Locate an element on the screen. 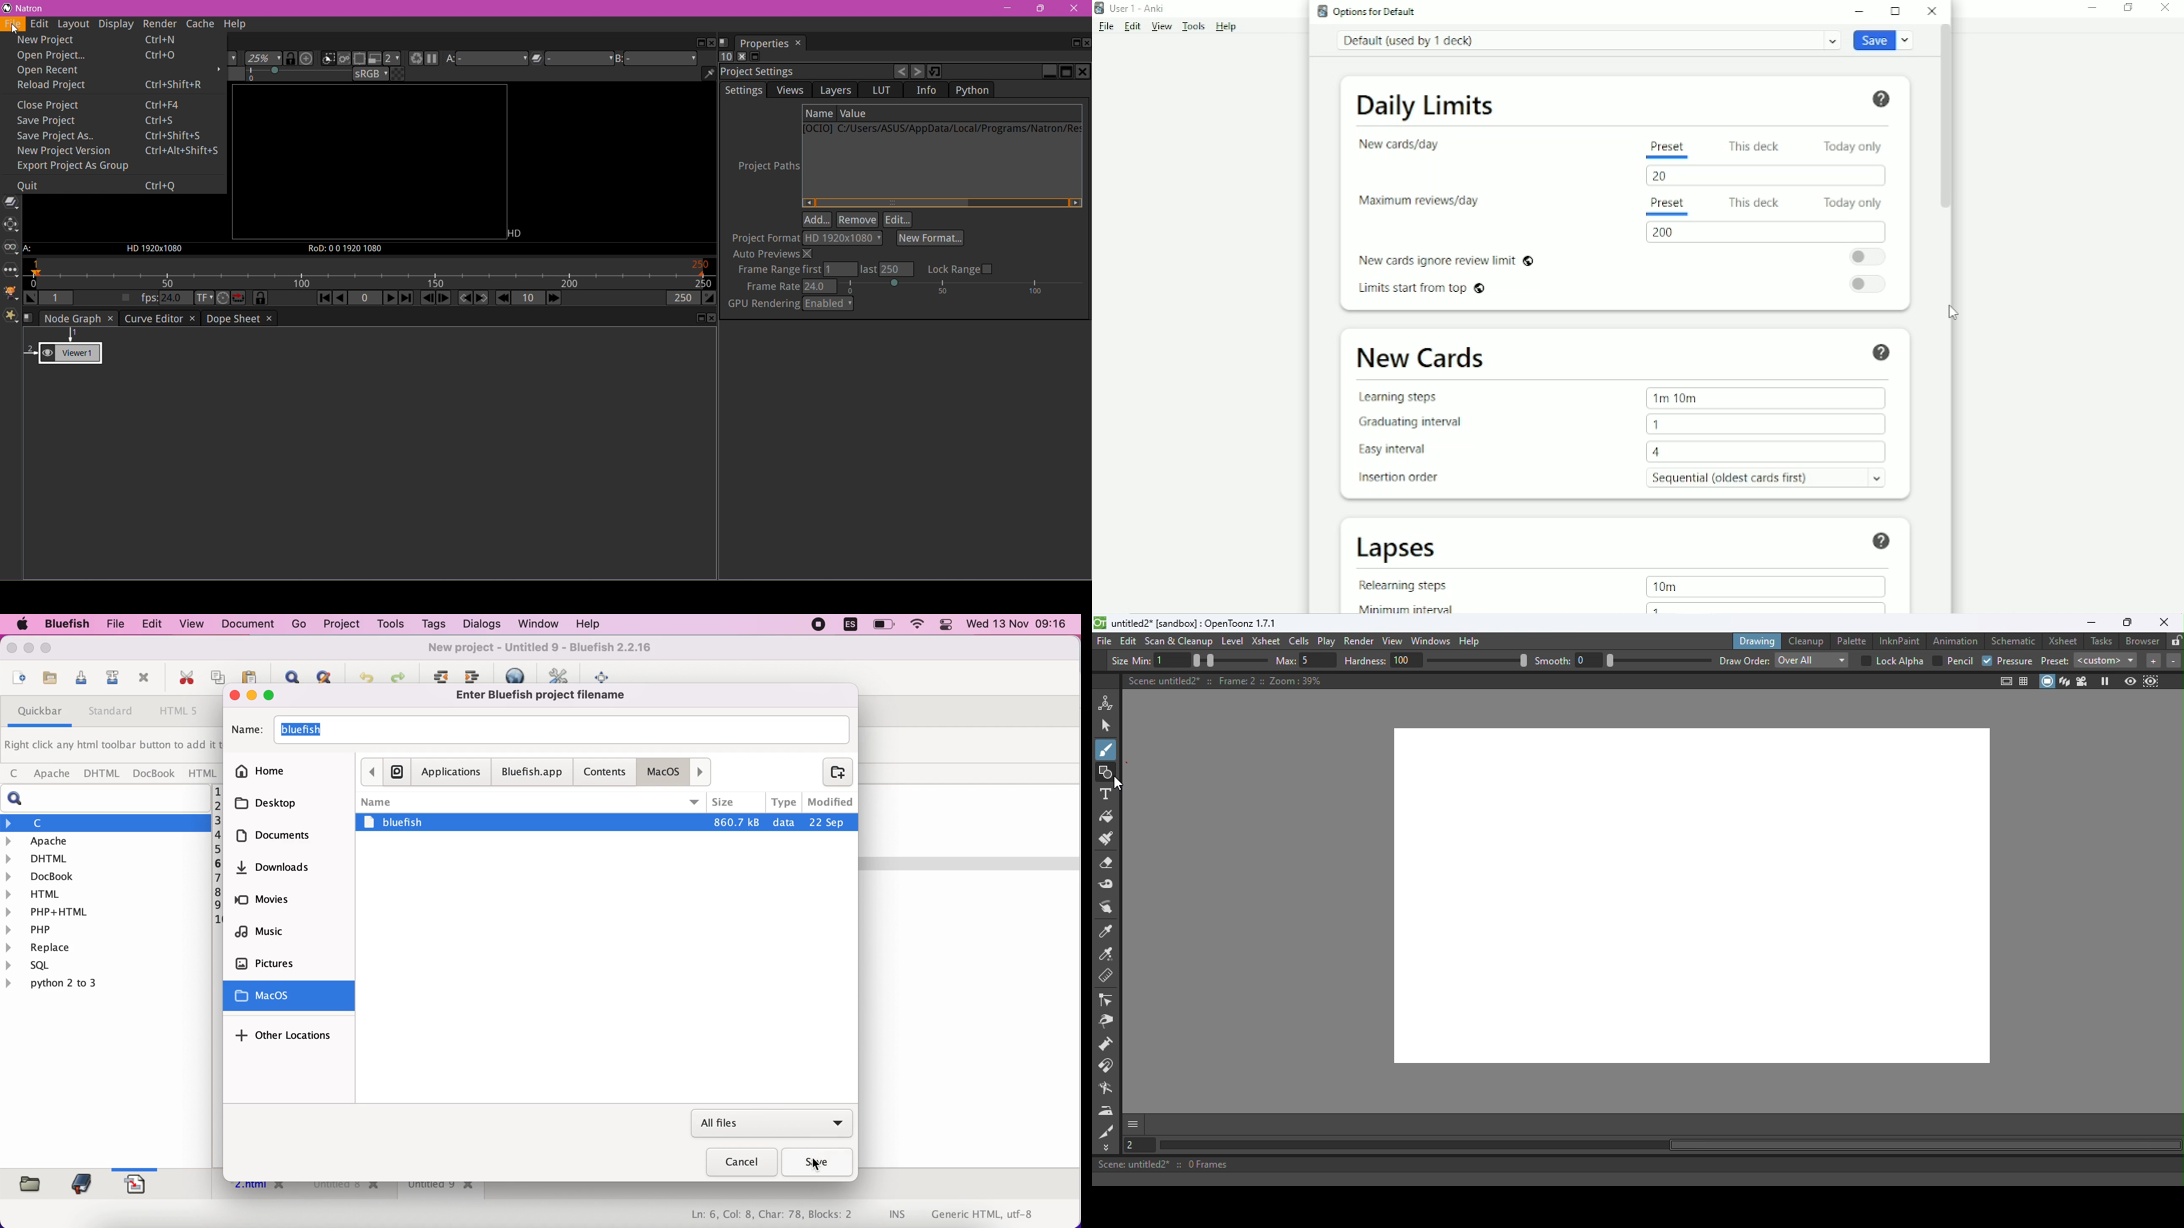  go is located at coordinates (299, 624).